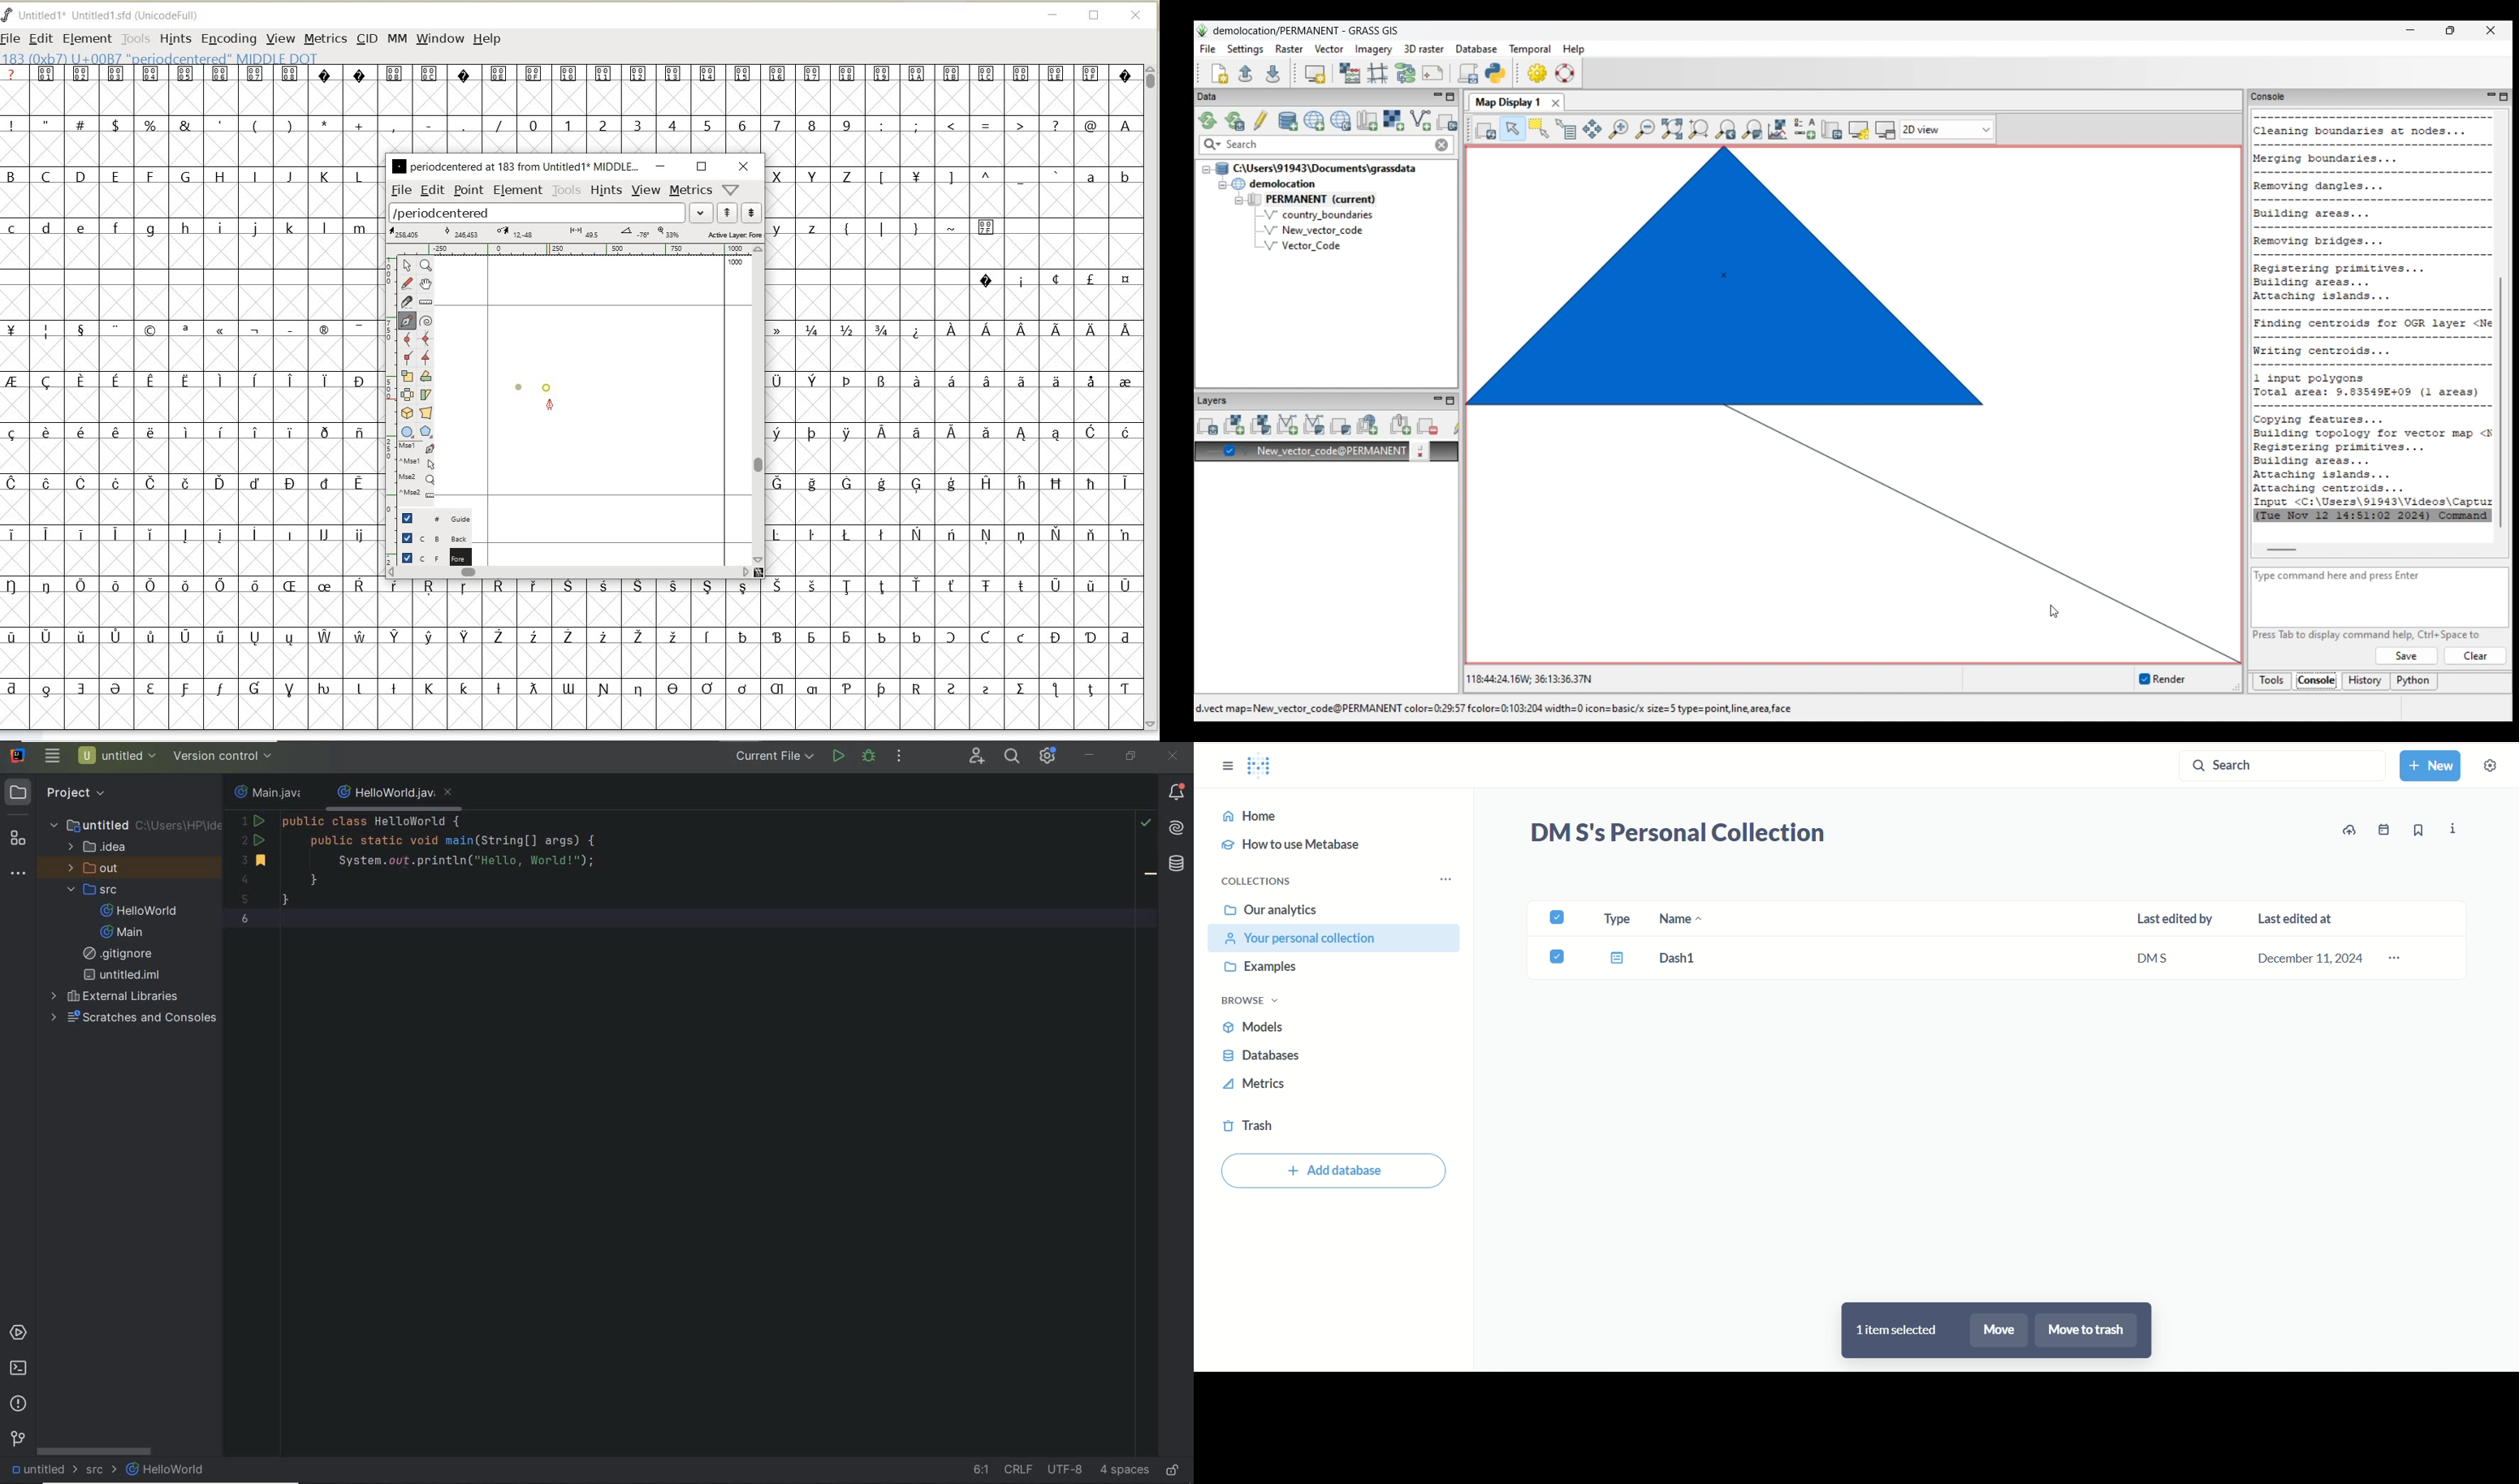 The height and width of the screenshot is (1484, 2520). Describe the element at coordinates (87, 38) in the screenshot. I see `ELEMENT` at that location.